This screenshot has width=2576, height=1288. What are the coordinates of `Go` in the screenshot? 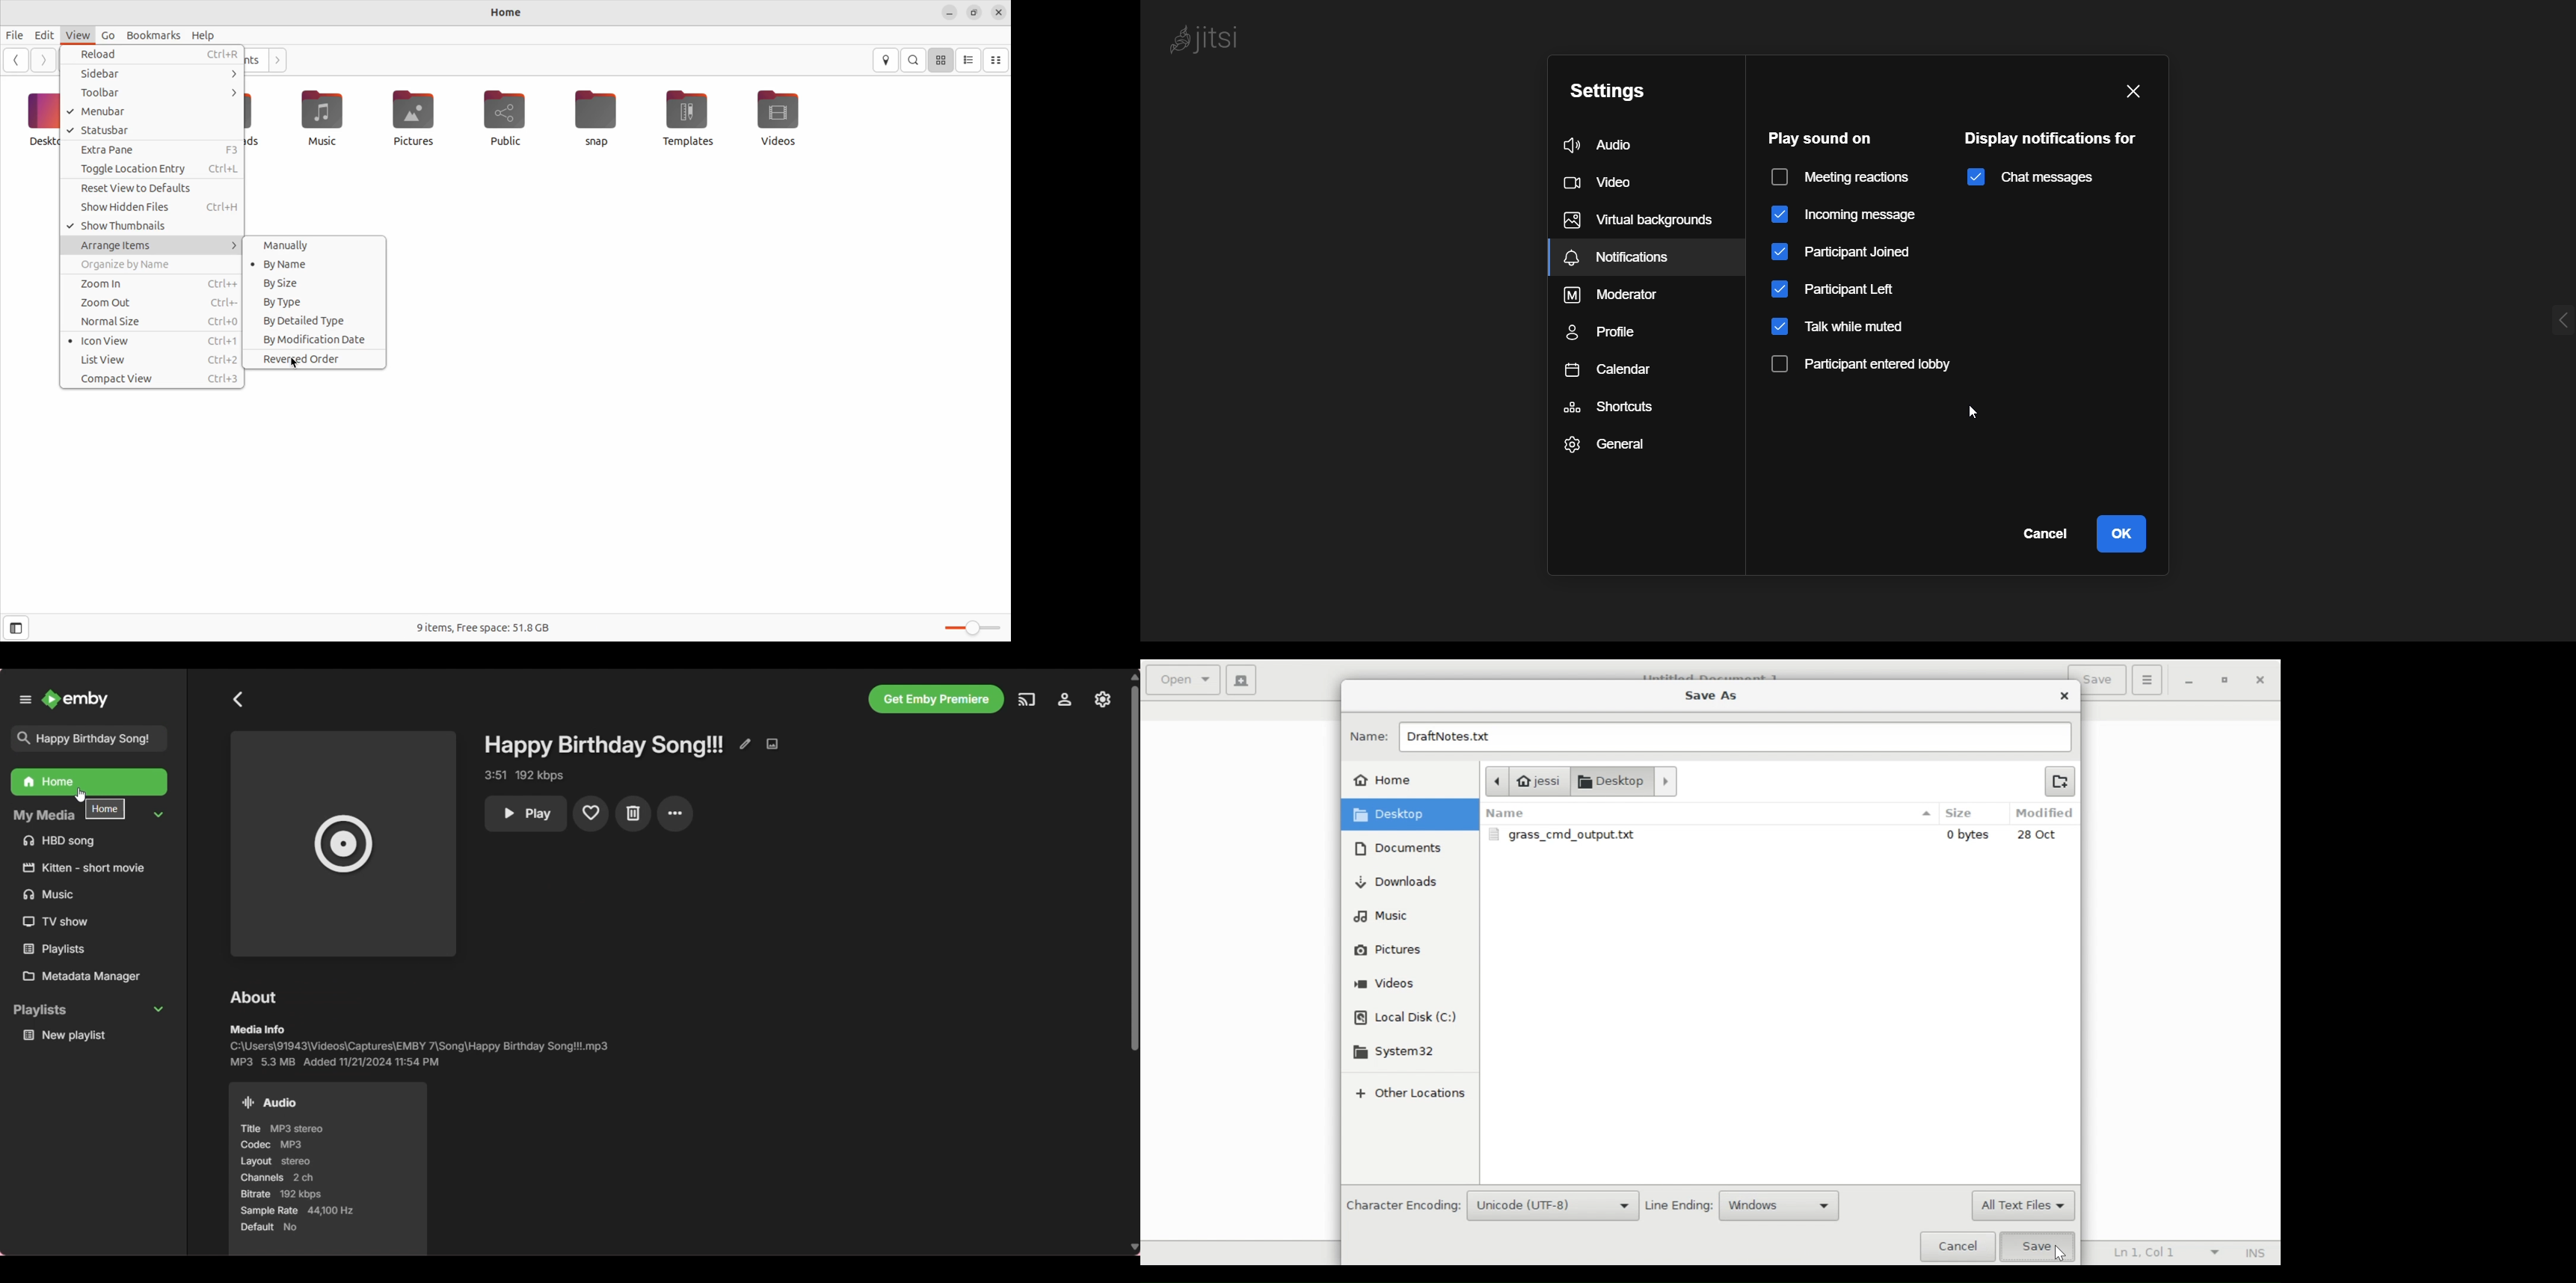 It's located at (108, 37).